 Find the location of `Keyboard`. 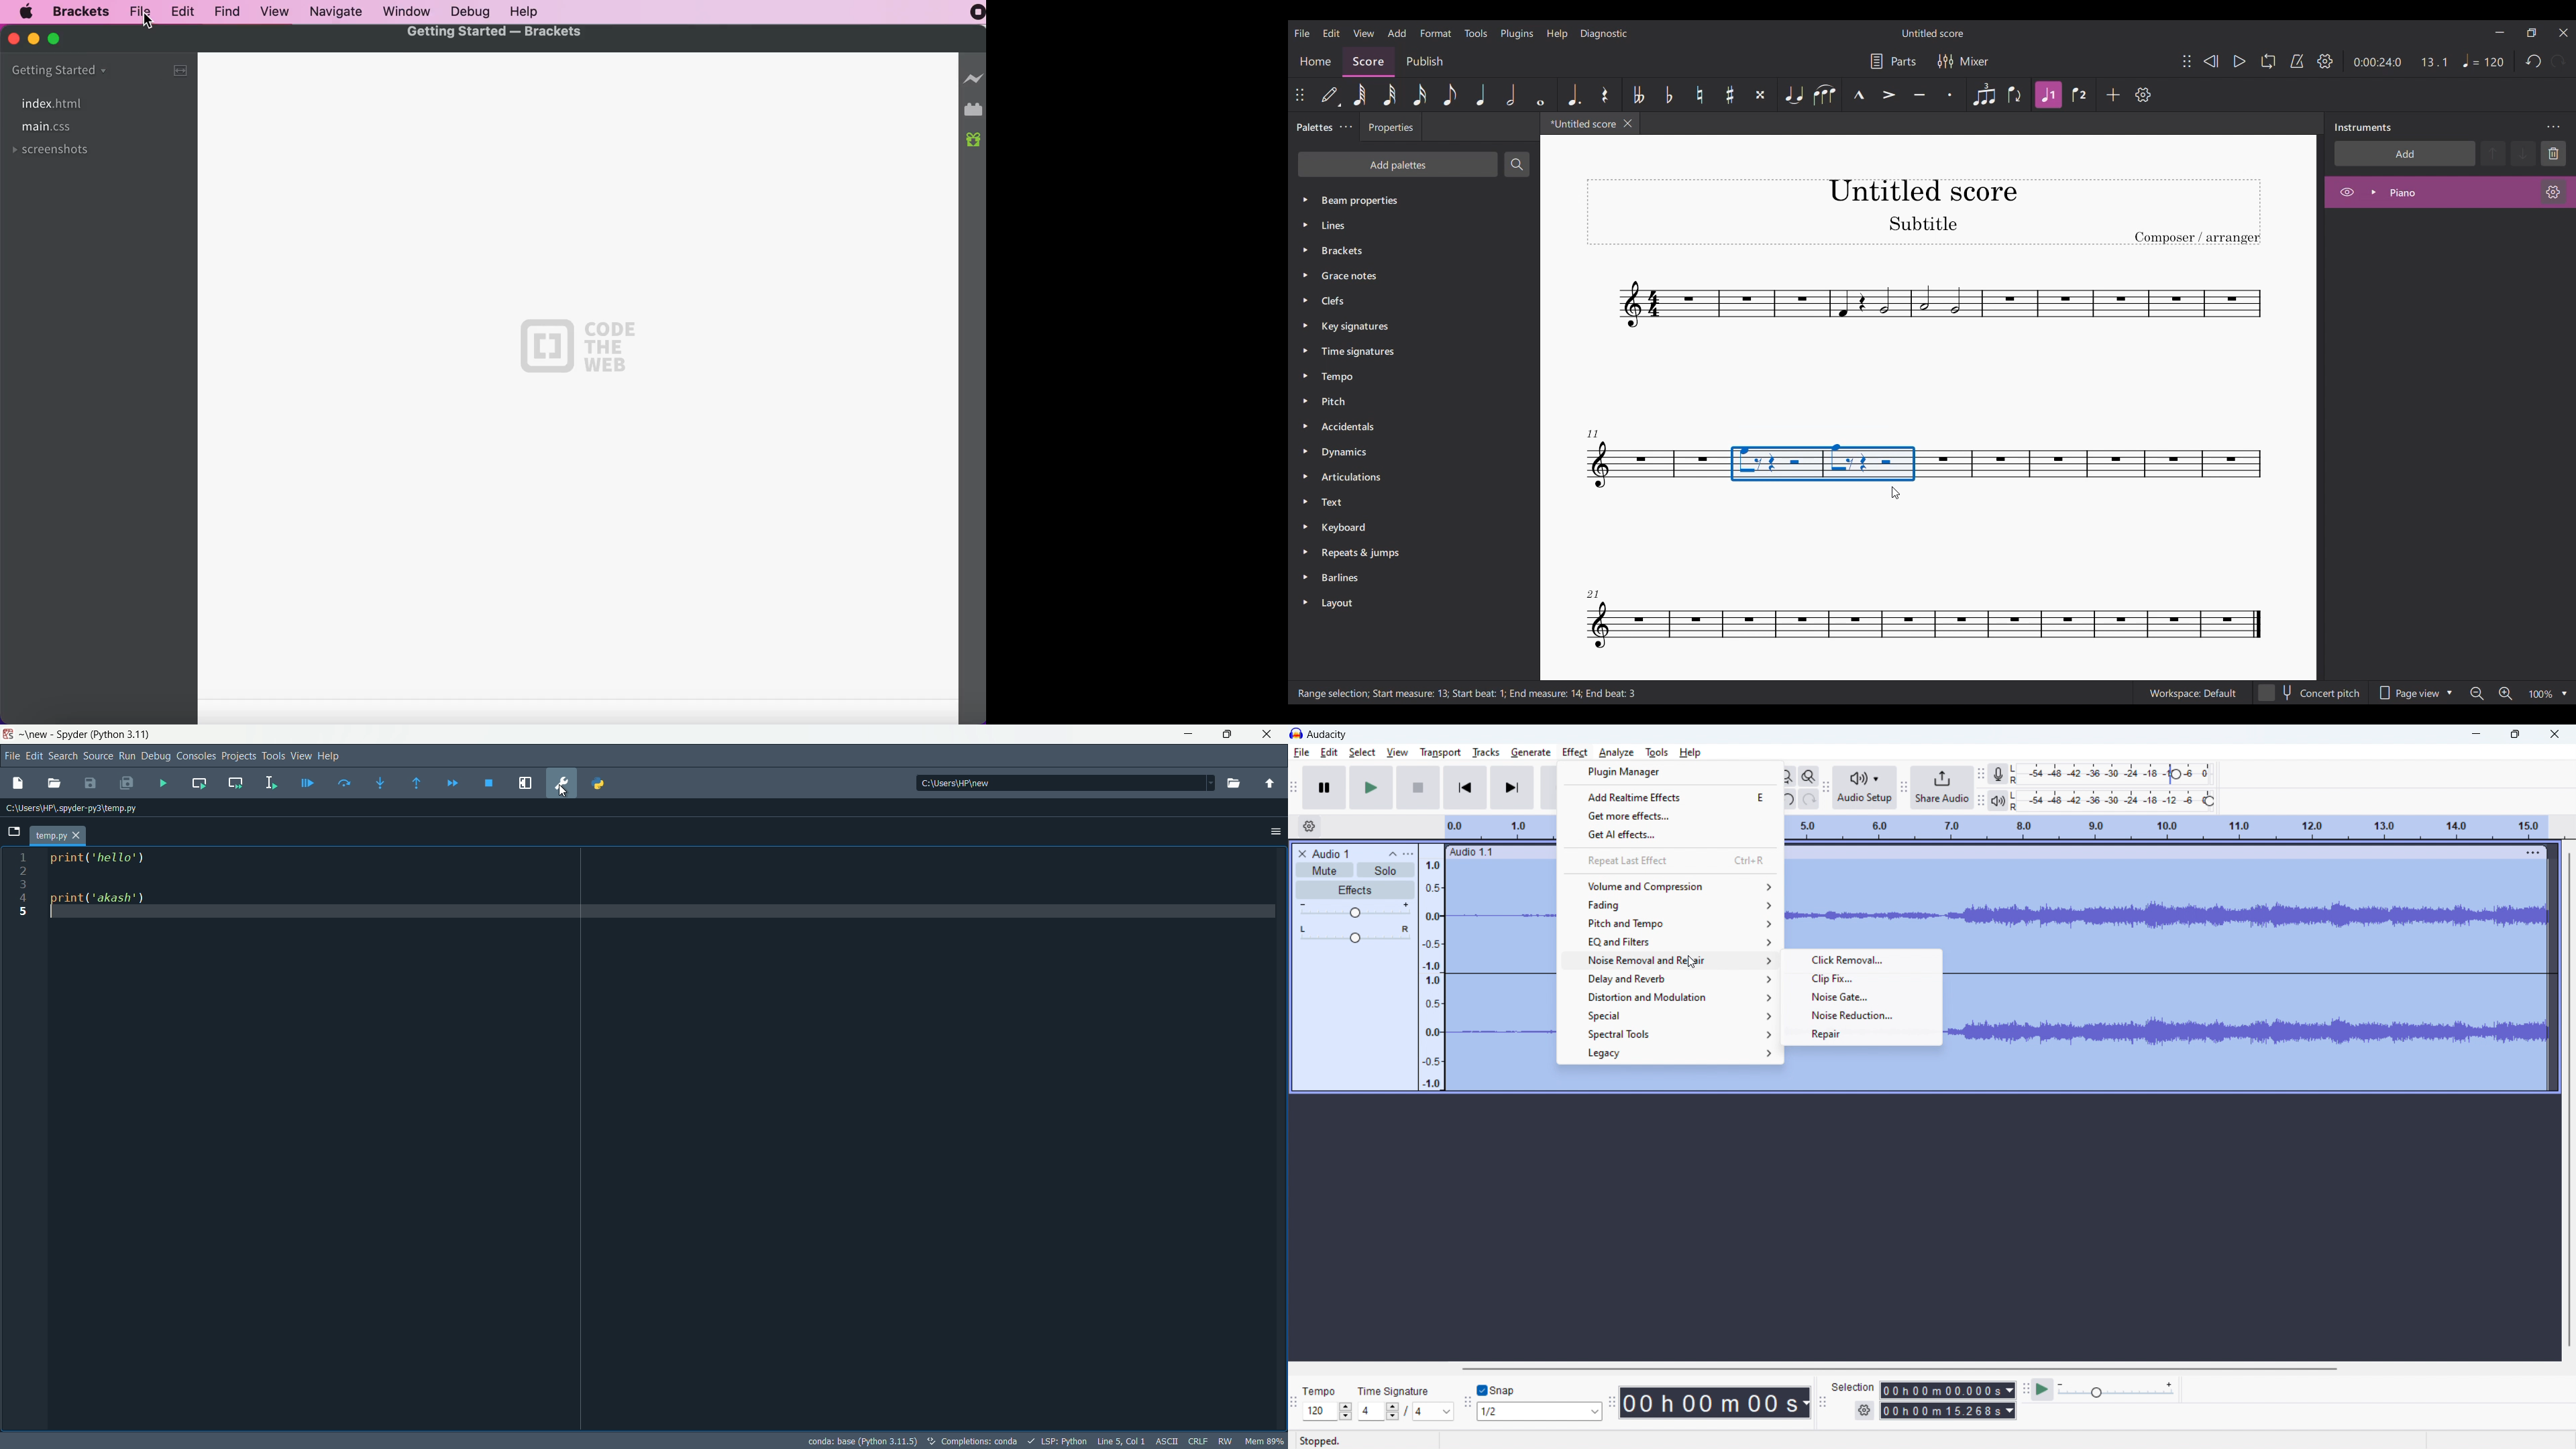

Keyboard is located at coordinates (1403, 527).